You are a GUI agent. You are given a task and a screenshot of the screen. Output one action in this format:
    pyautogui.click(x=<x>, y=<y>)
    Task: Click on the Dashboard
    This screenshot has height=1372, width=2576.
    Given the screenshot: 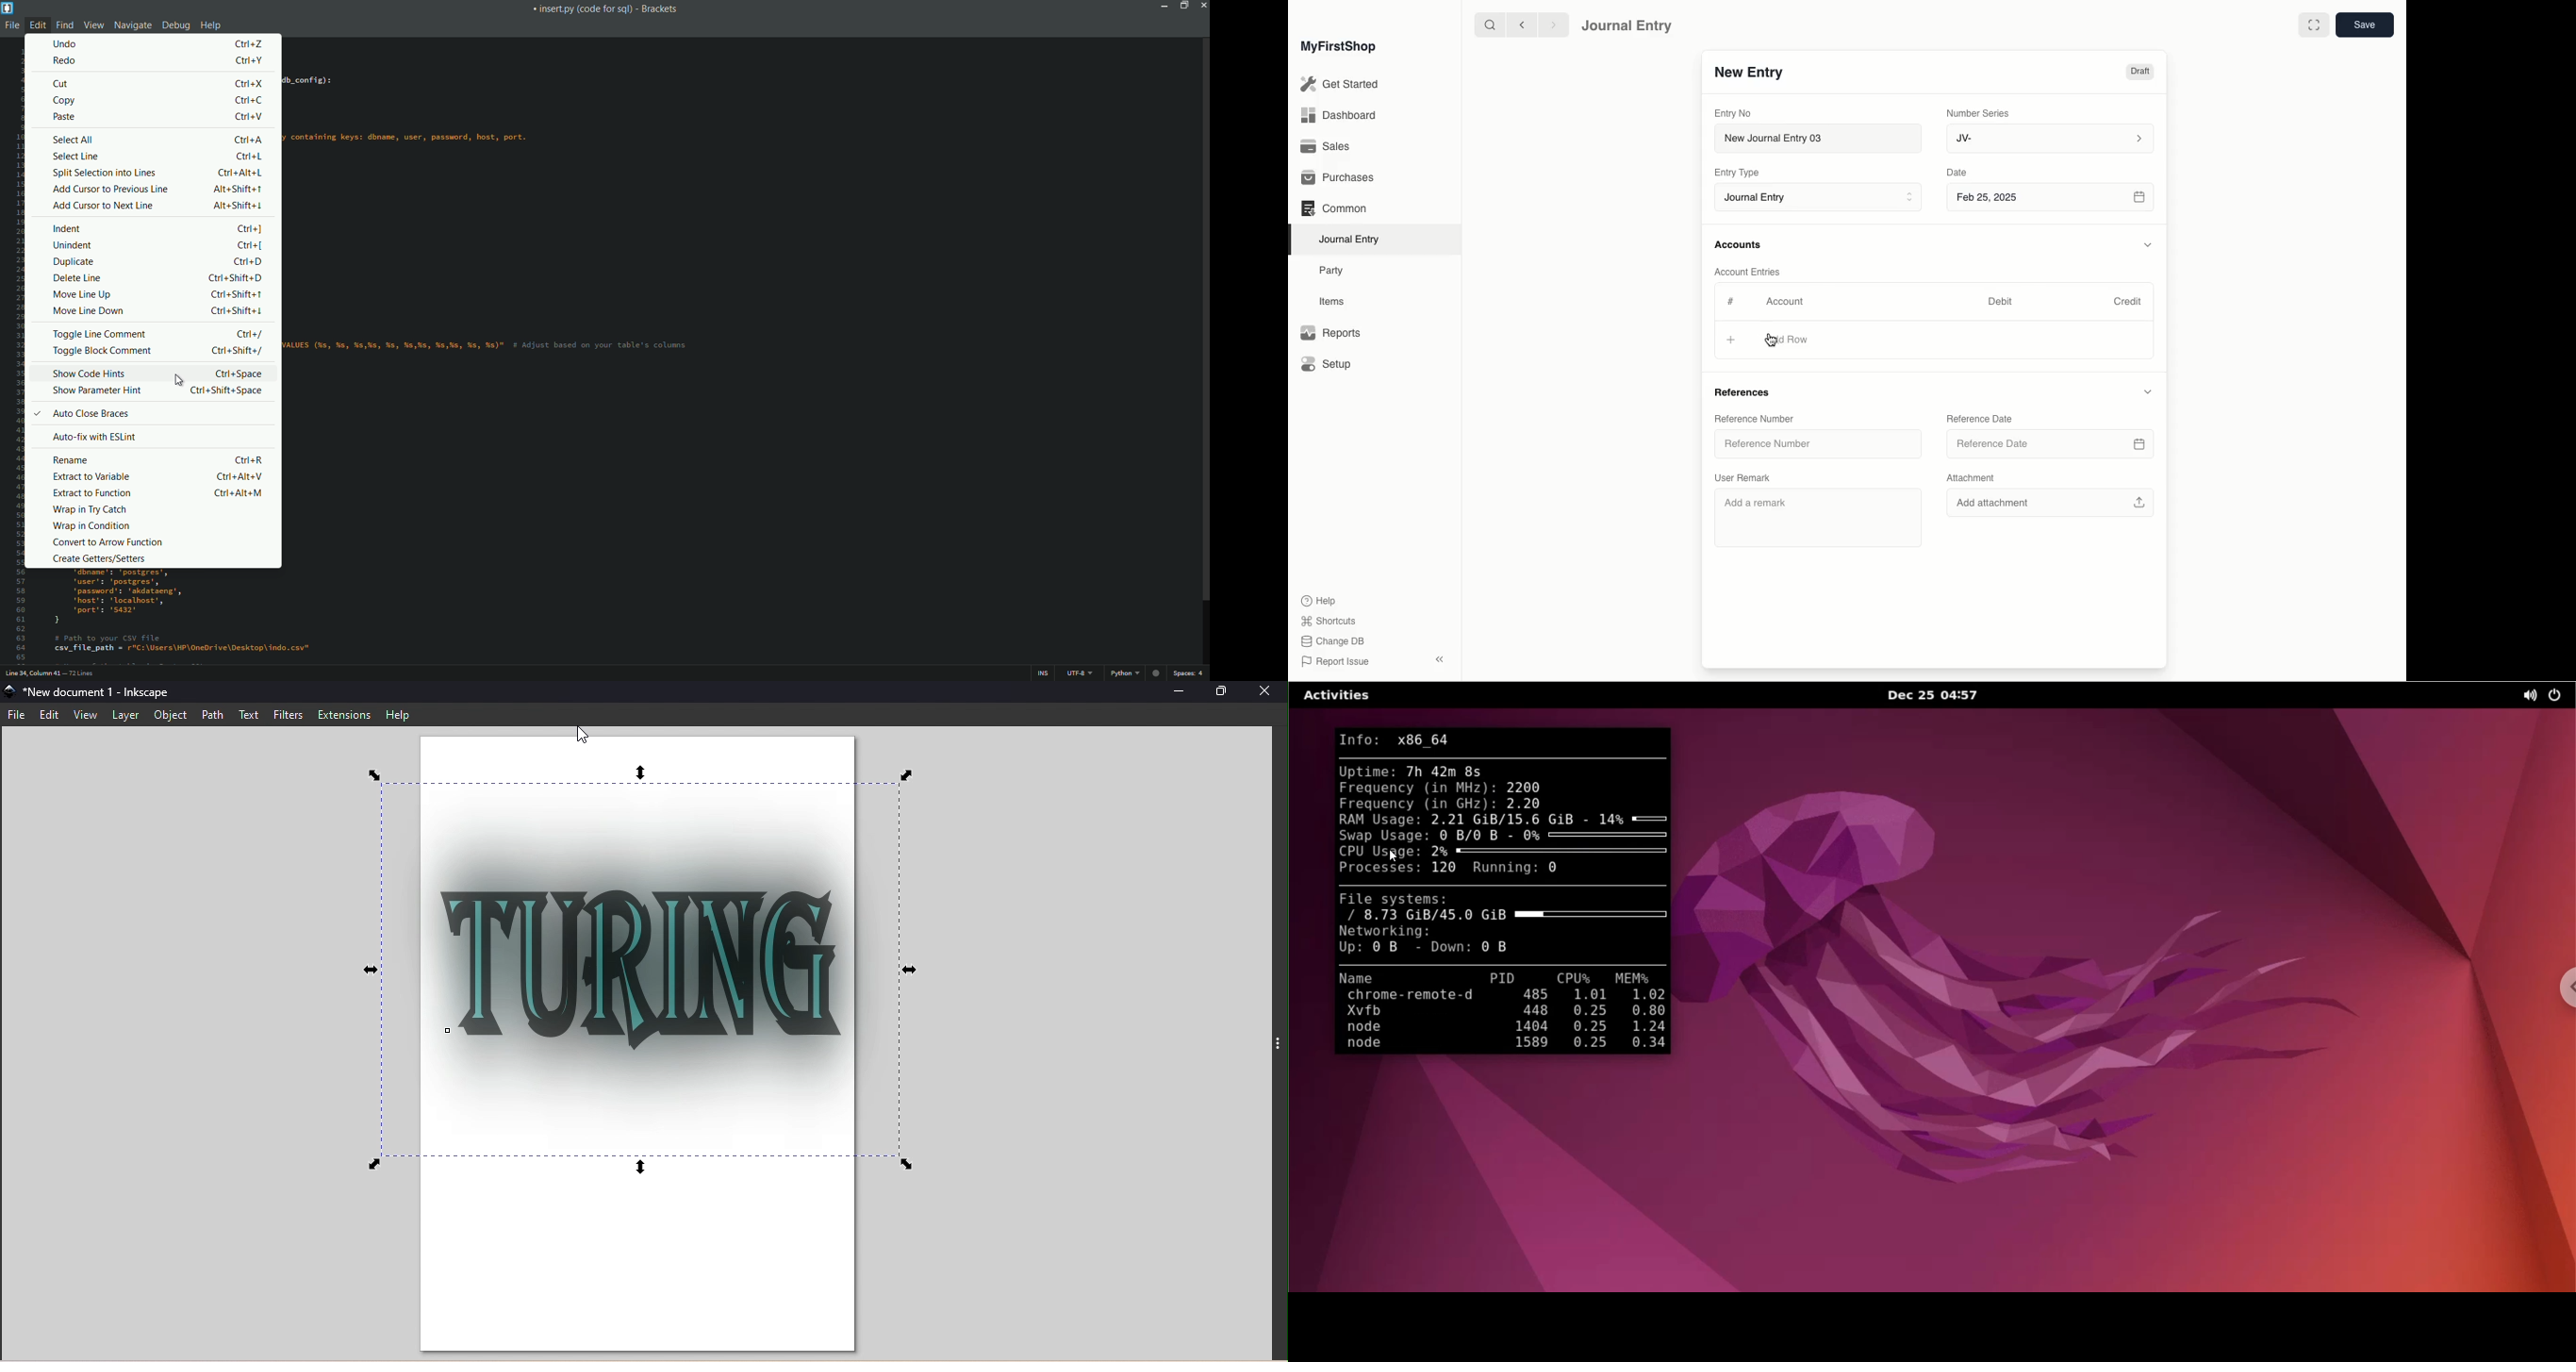 What is the action you would take?
    pyautogui.click(x=1338, y=114)
    